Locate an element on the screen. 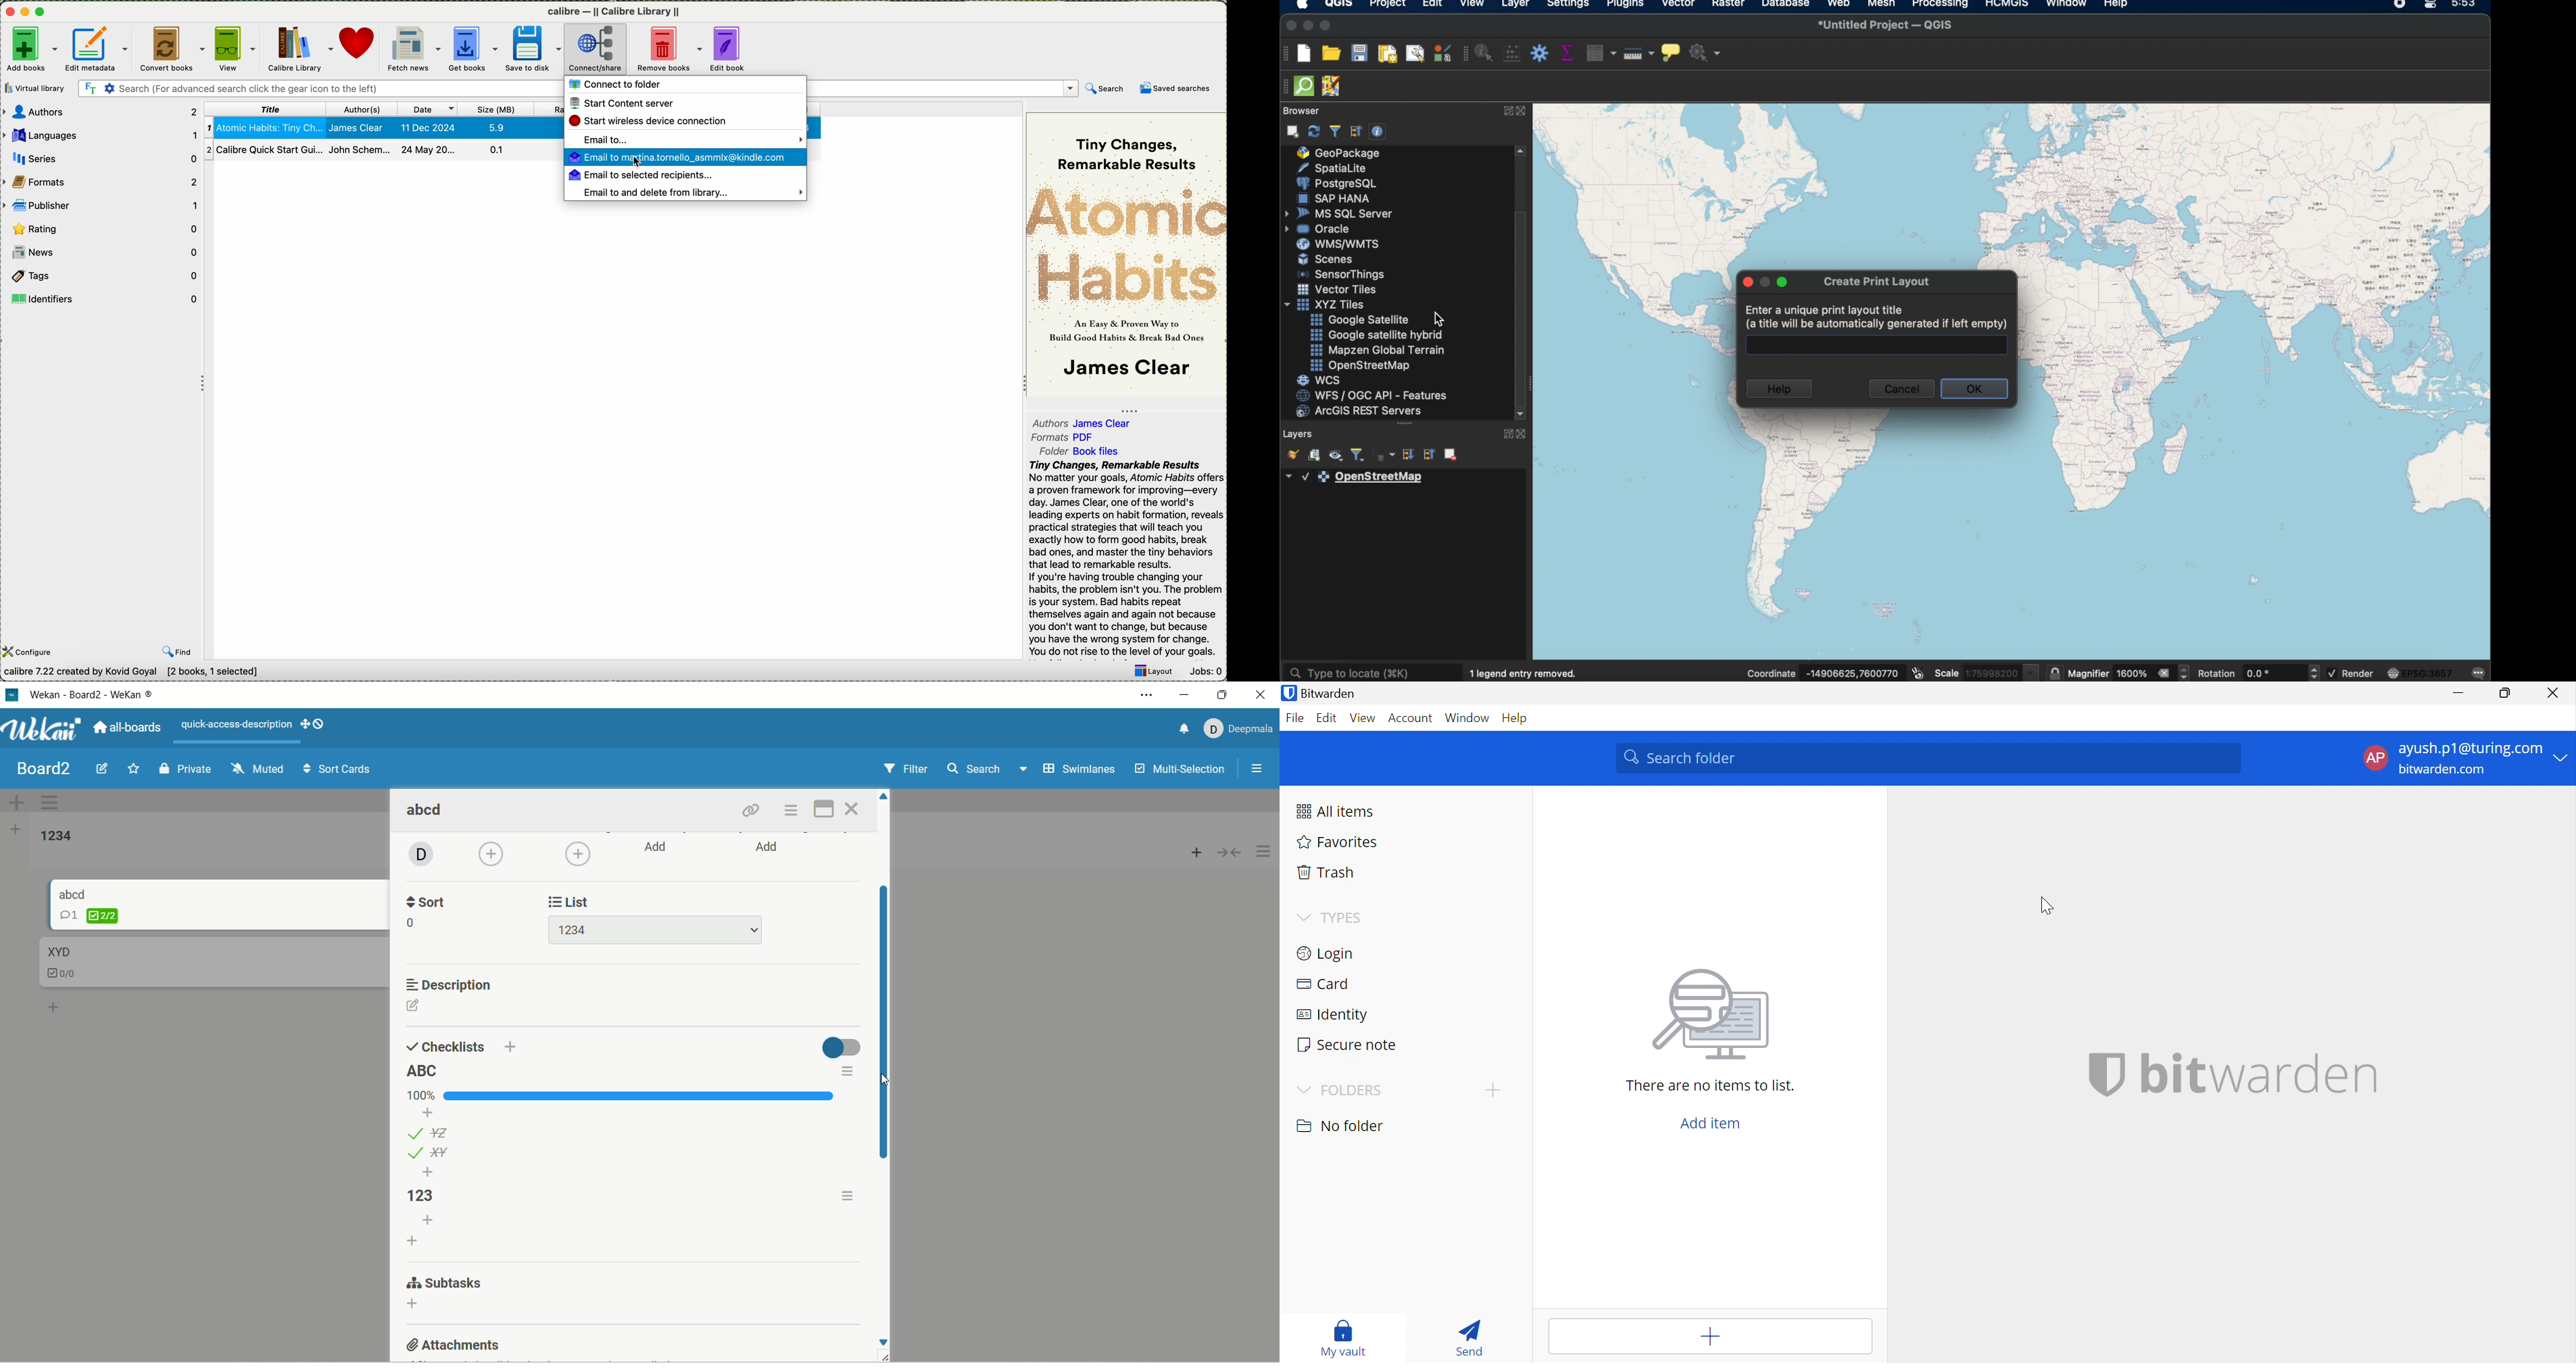  maximize is located at coordinates (42, 12).